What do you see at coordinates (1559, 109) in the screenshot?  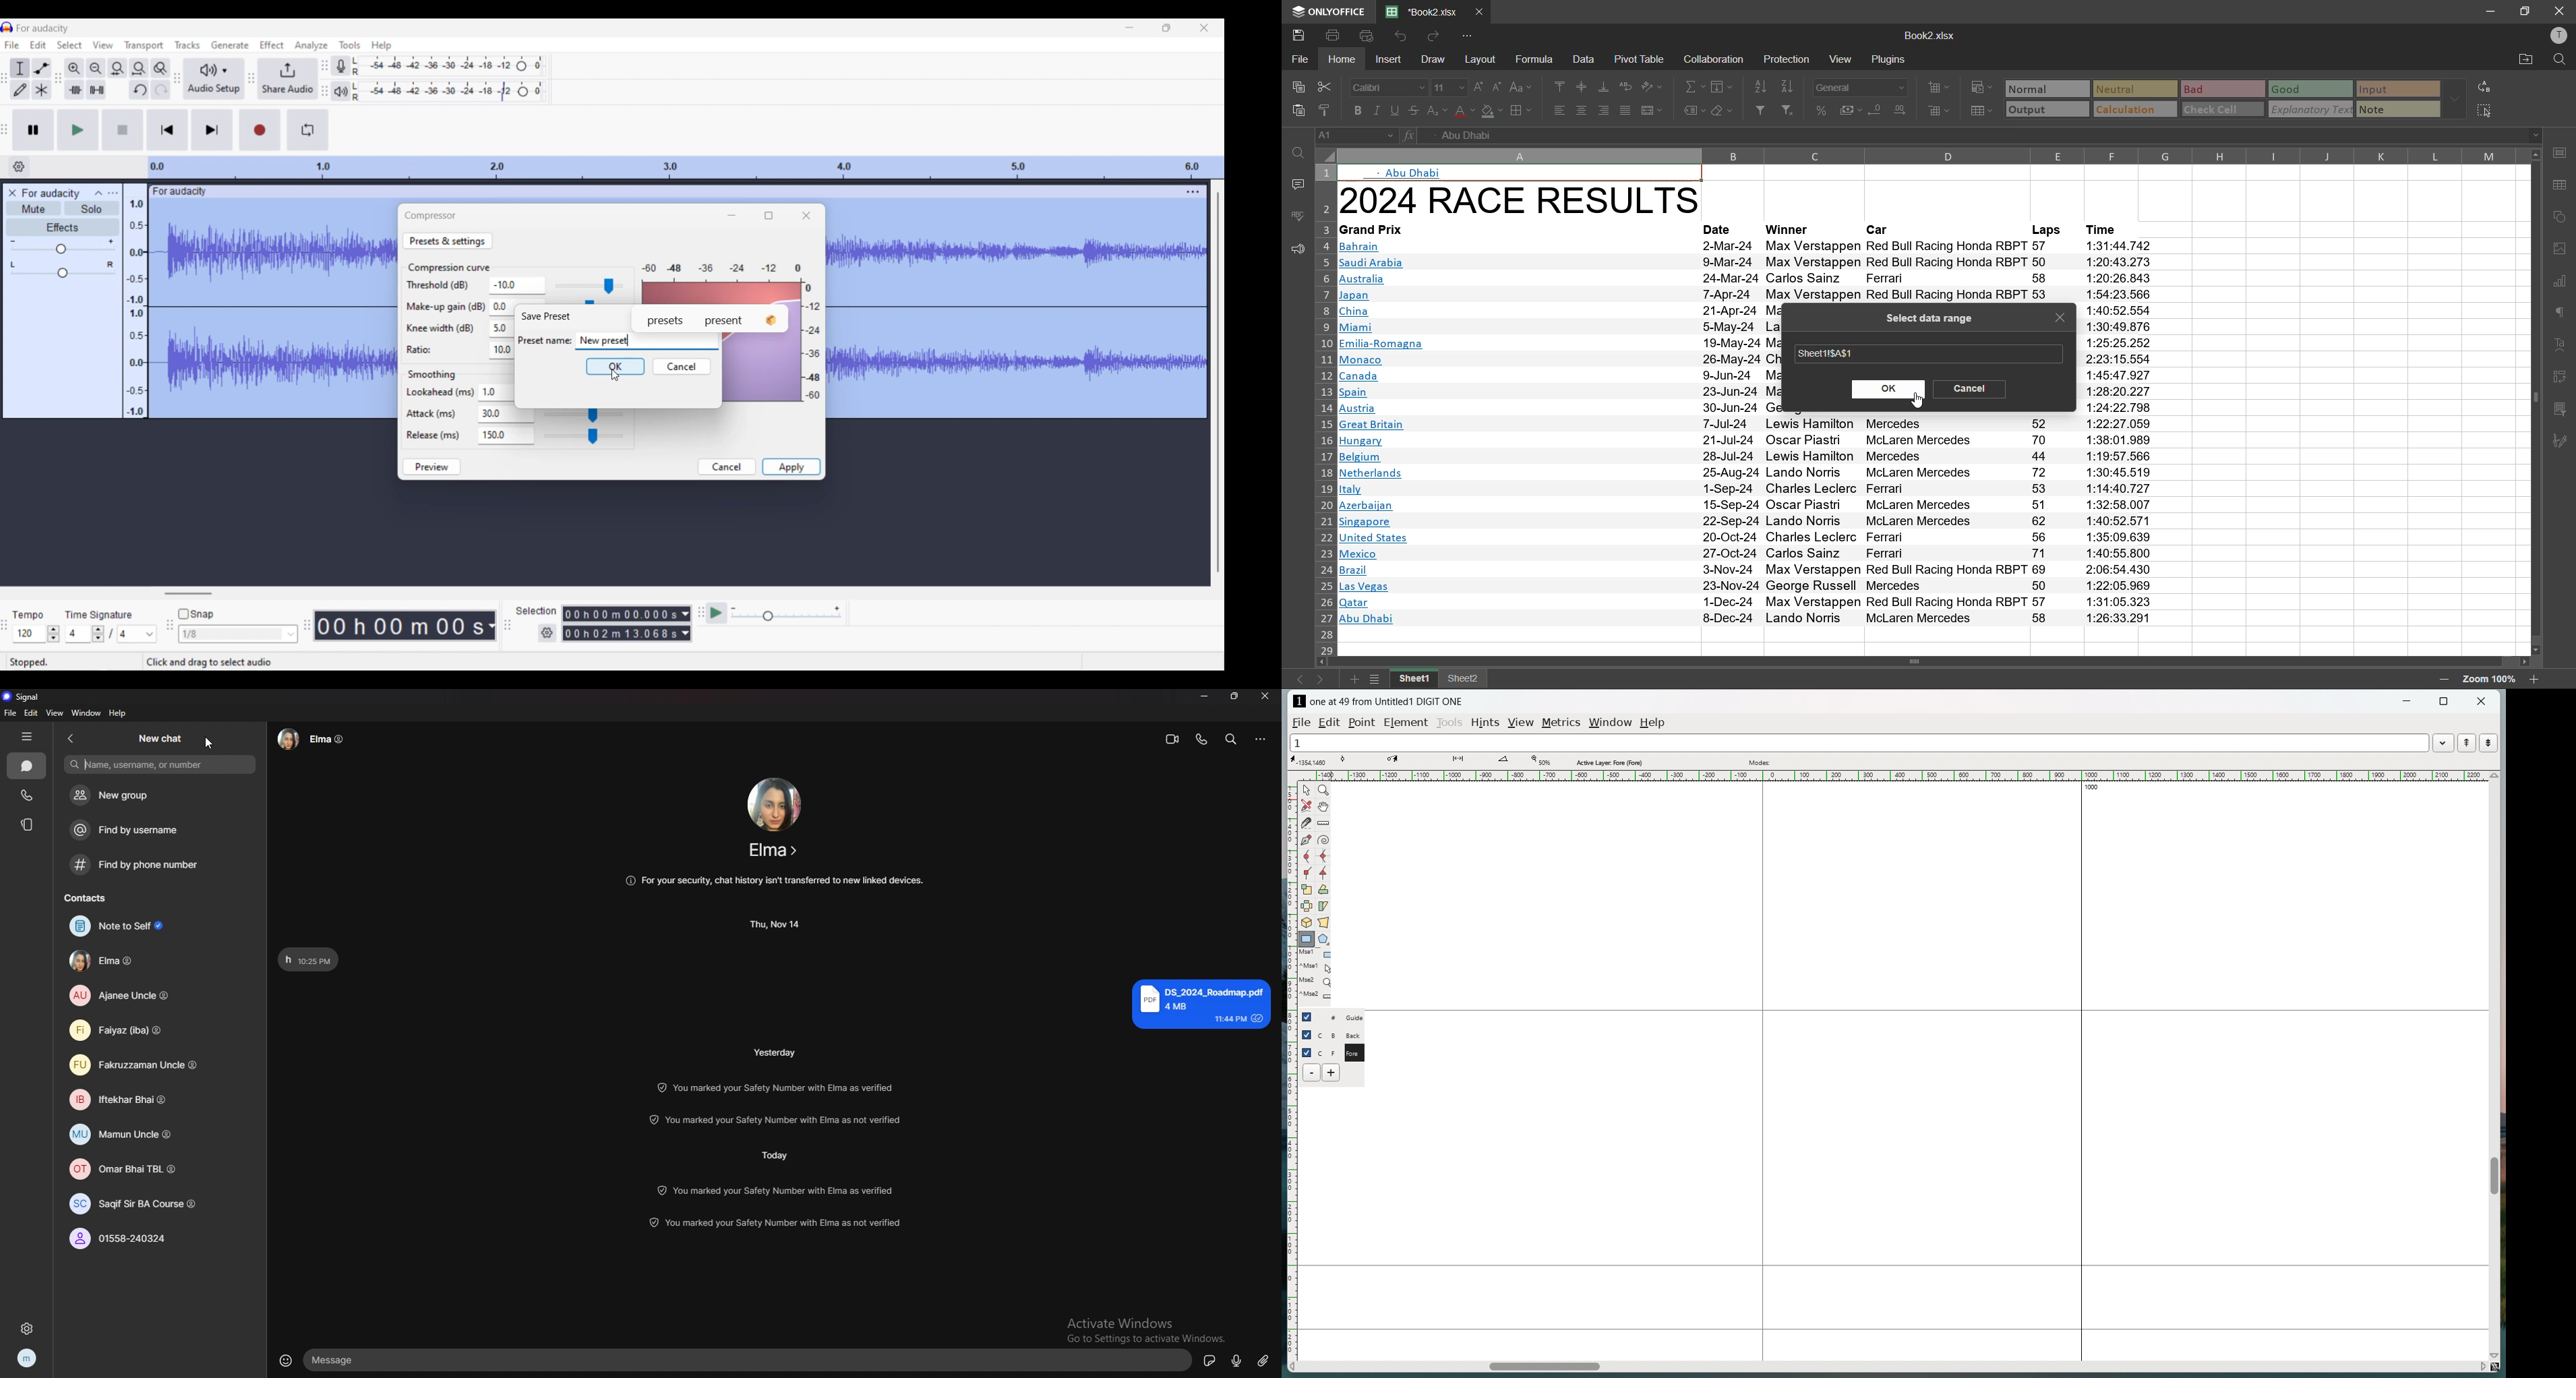 I see `align left` at bounding box center [1559, 109].